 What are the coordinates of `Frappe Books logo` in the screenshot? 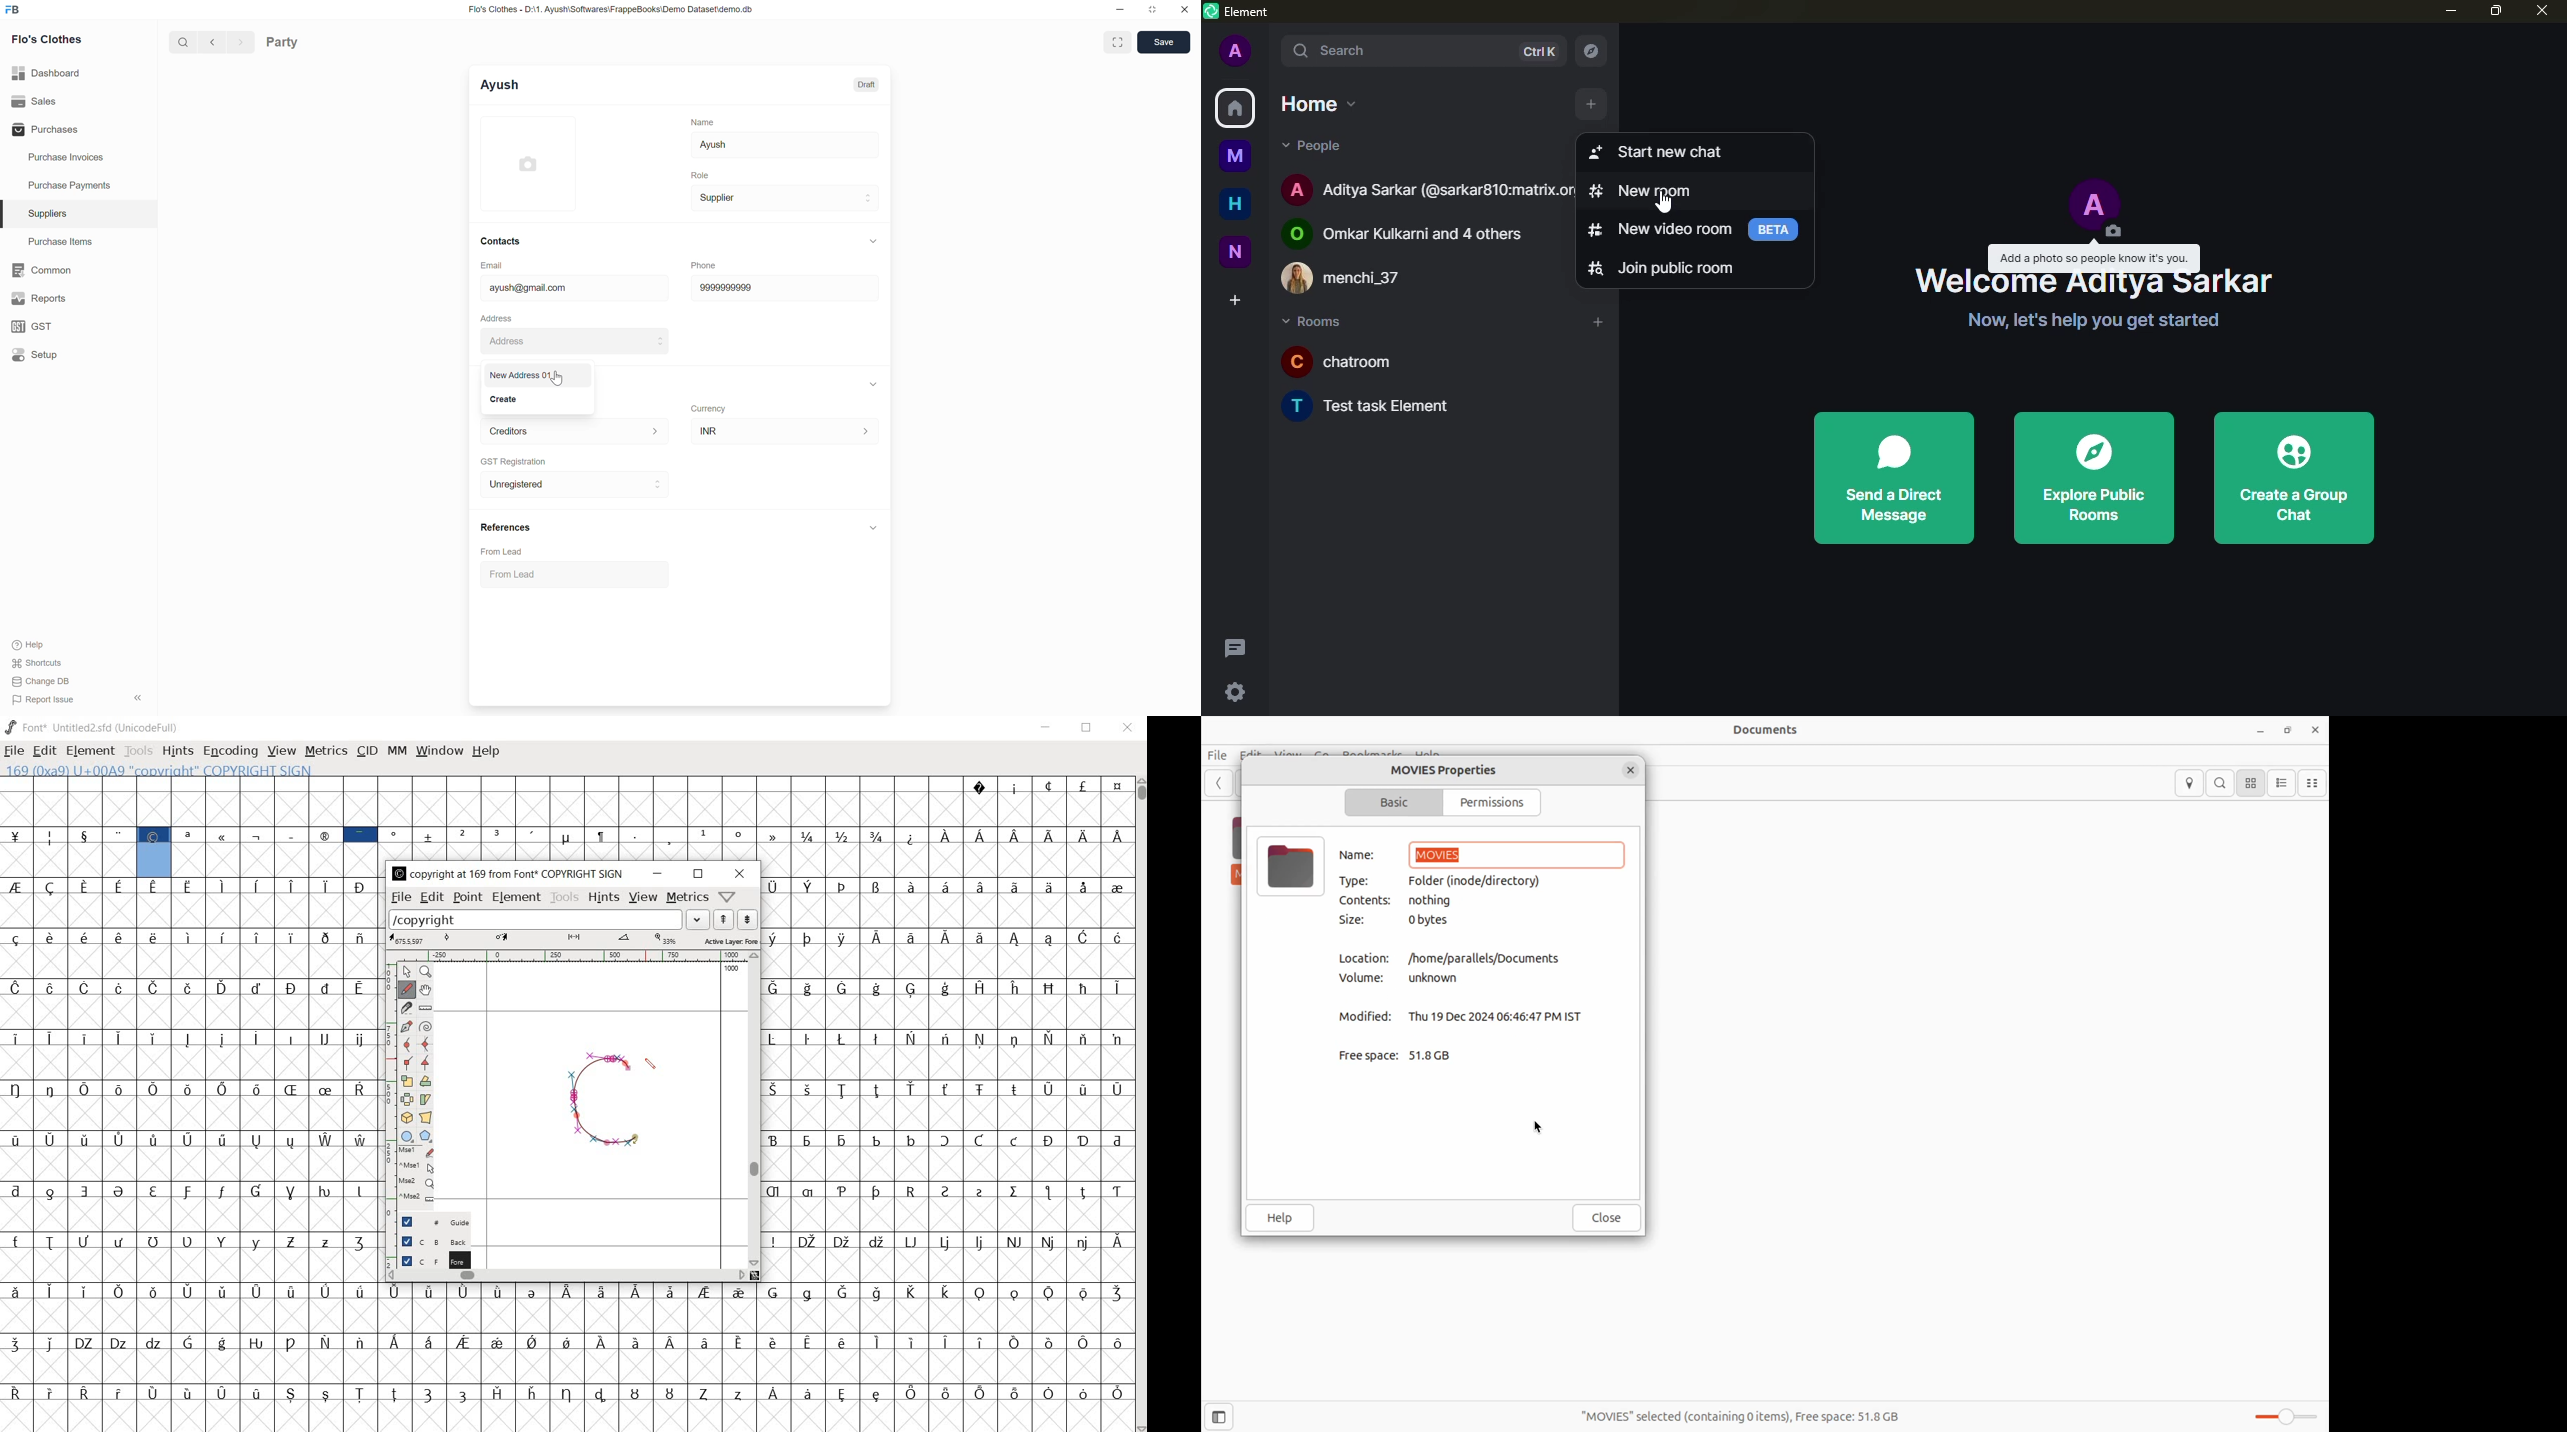 It's located at (12, 10).